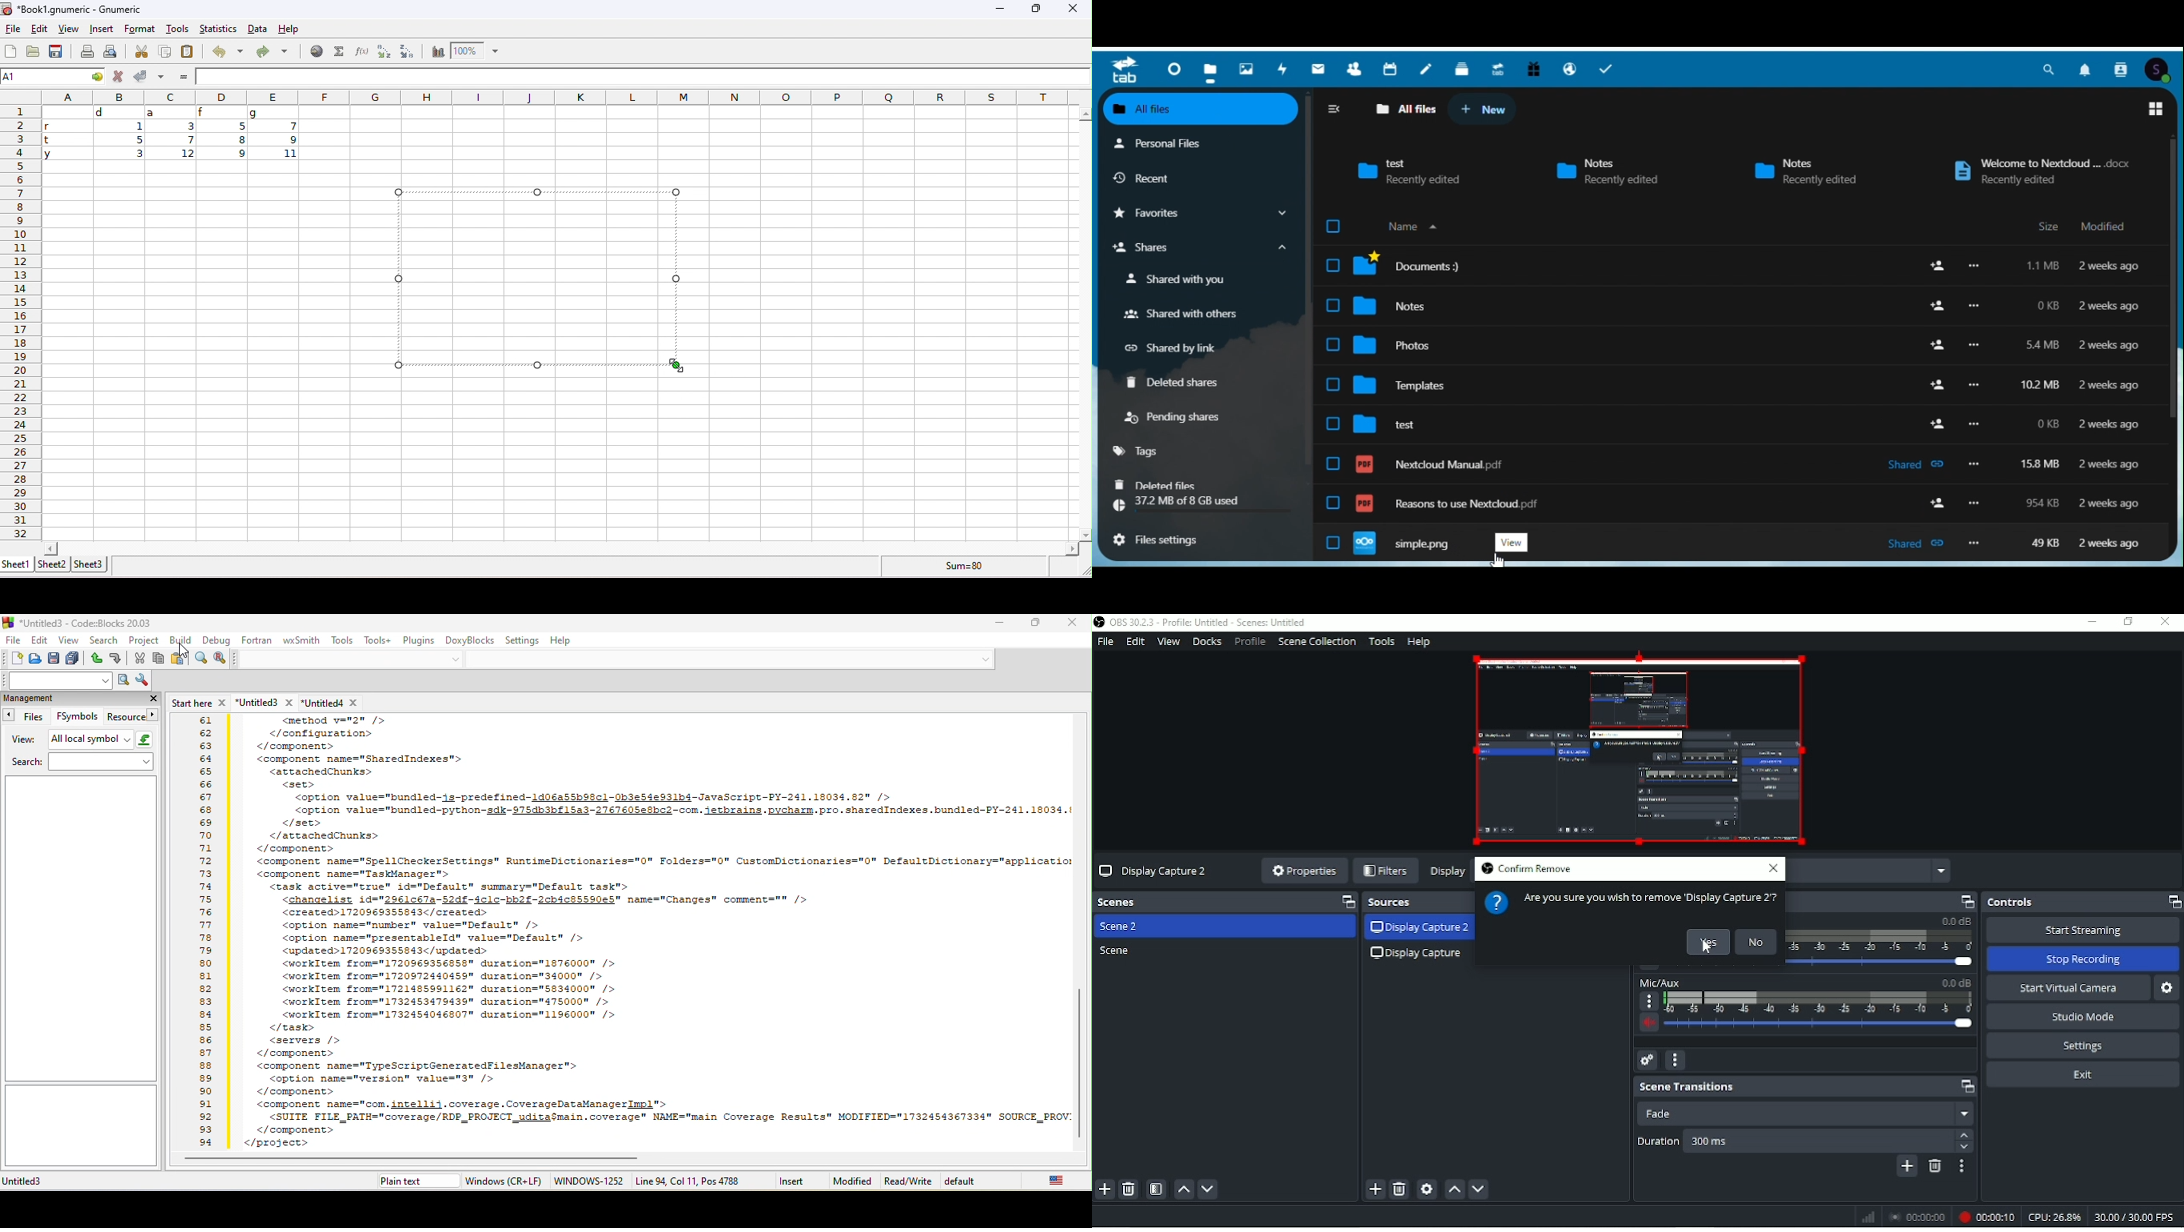  Describe the element at coordinates (1153, 870) in the screenshot. I see `Video title` at that location.